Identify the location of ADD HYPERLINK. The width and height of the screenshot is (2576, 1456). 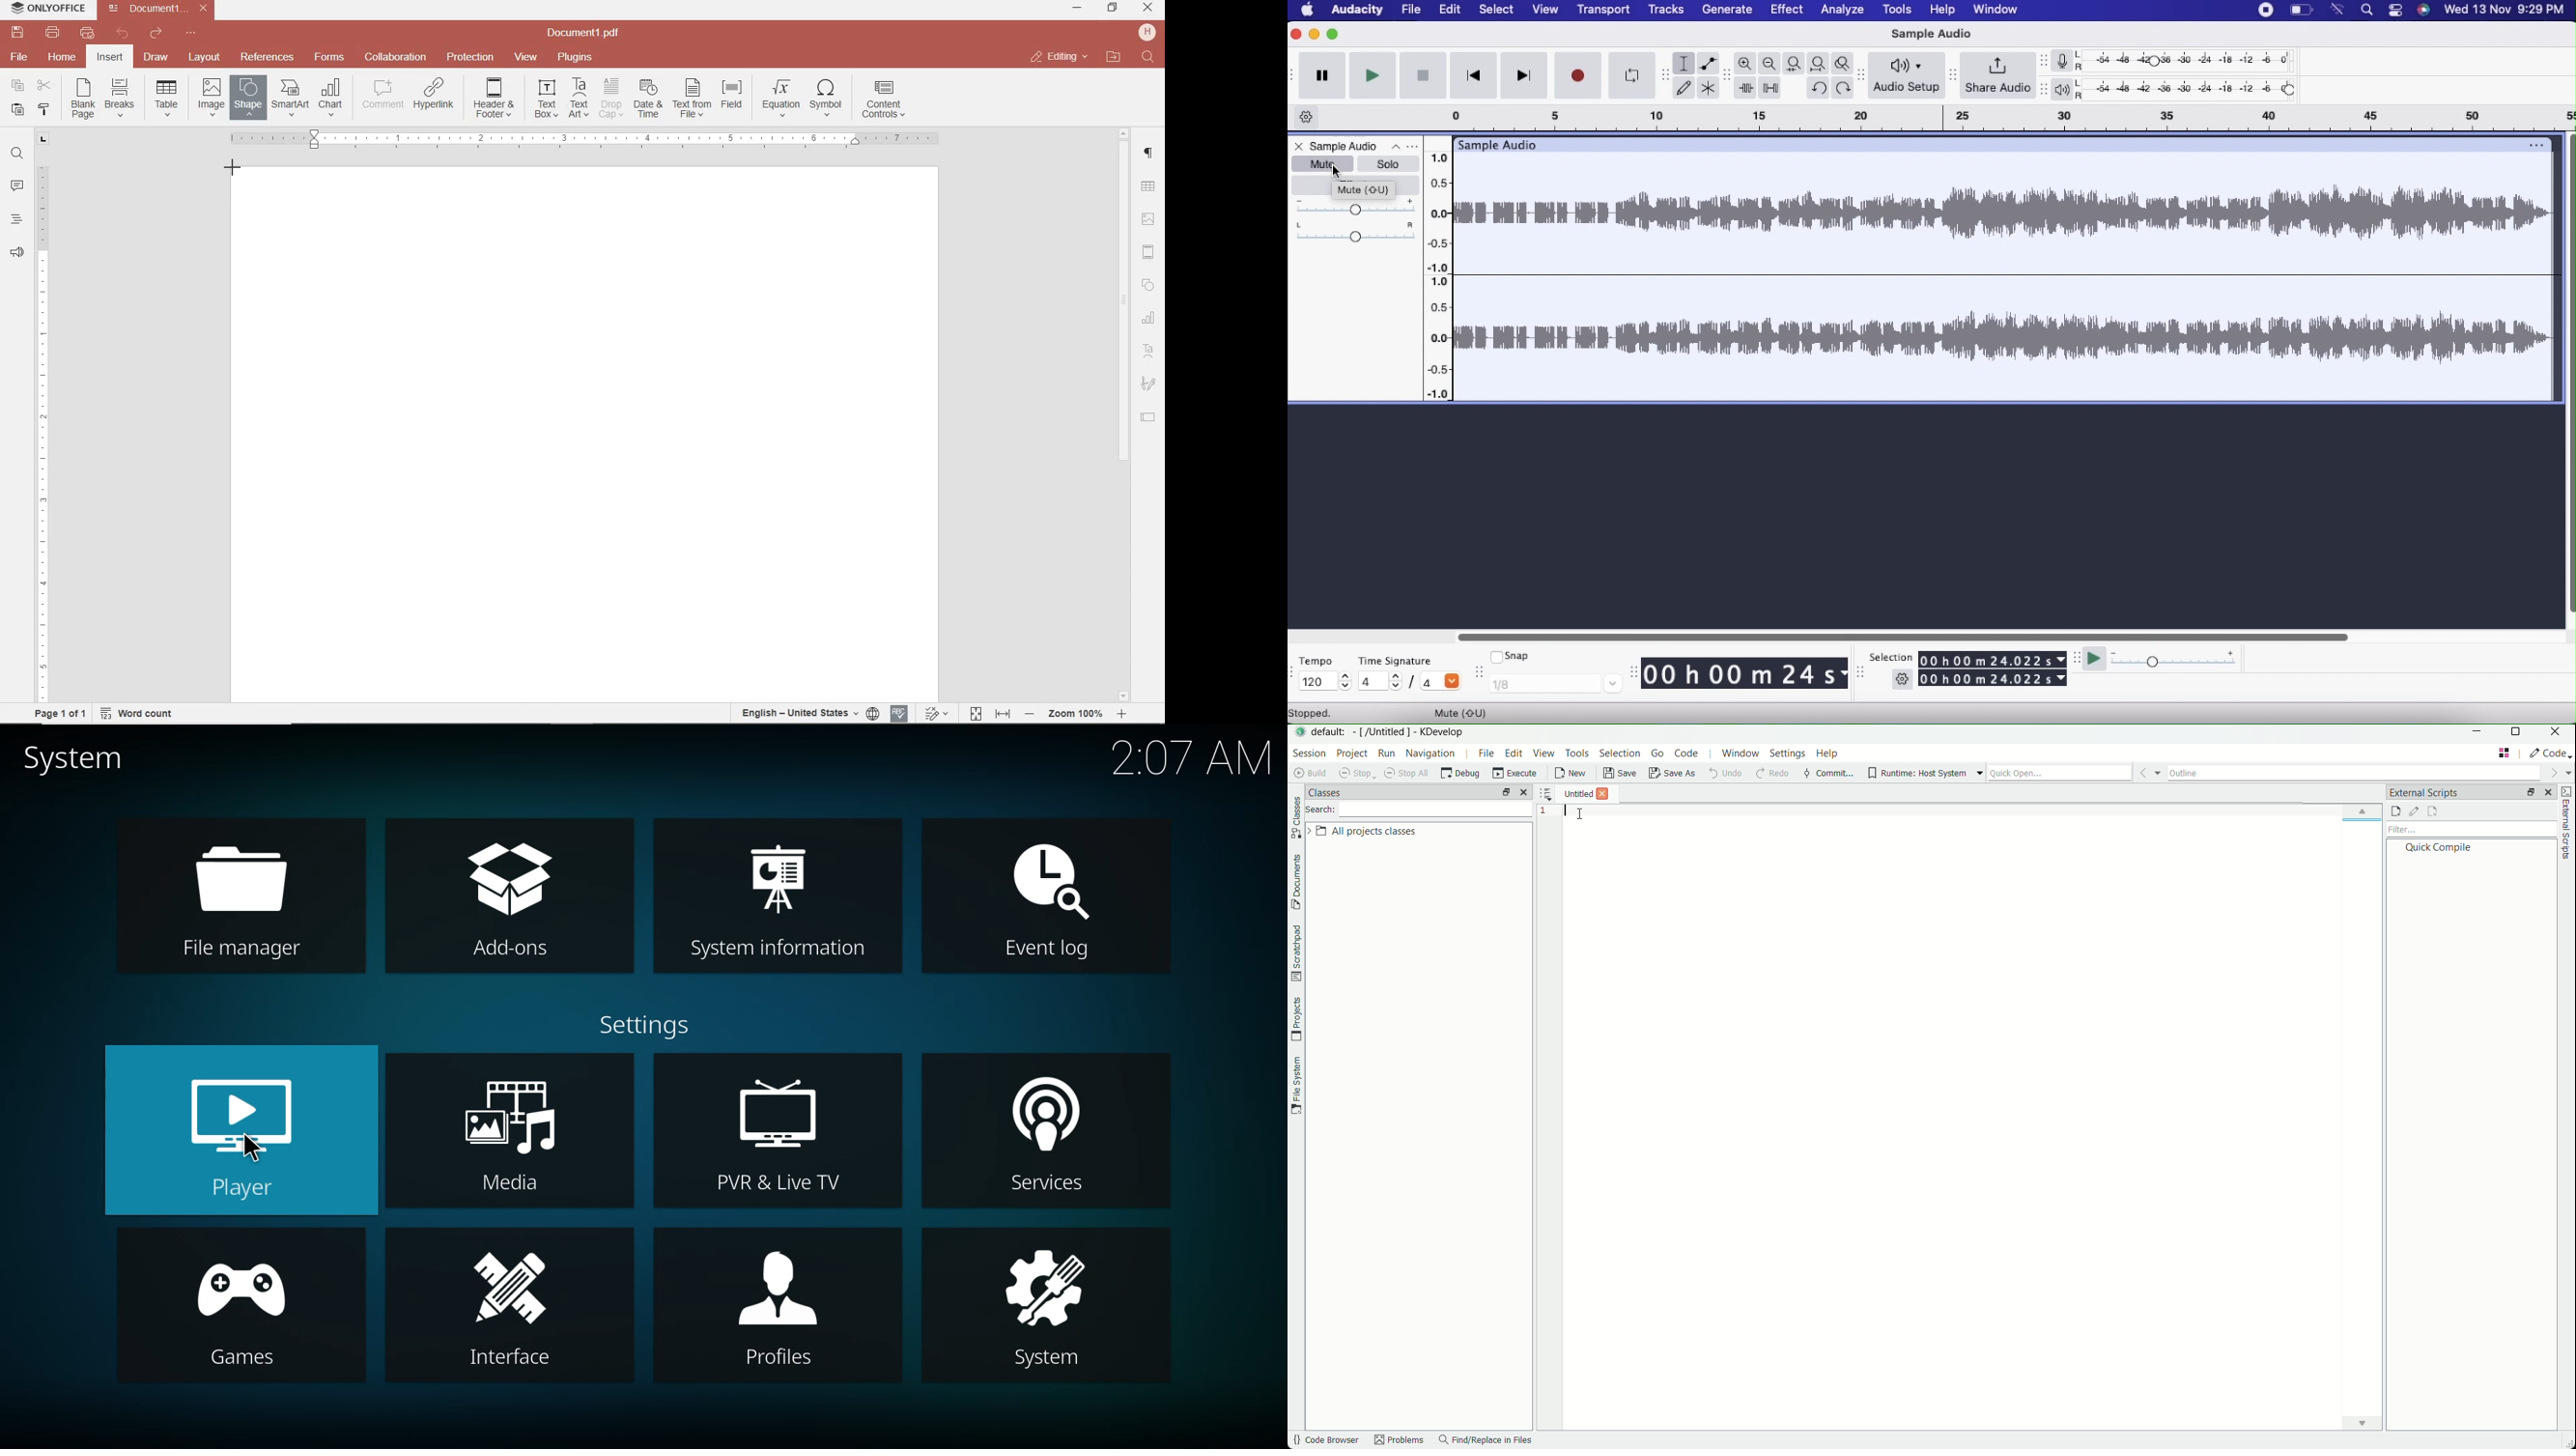
(435, 96).